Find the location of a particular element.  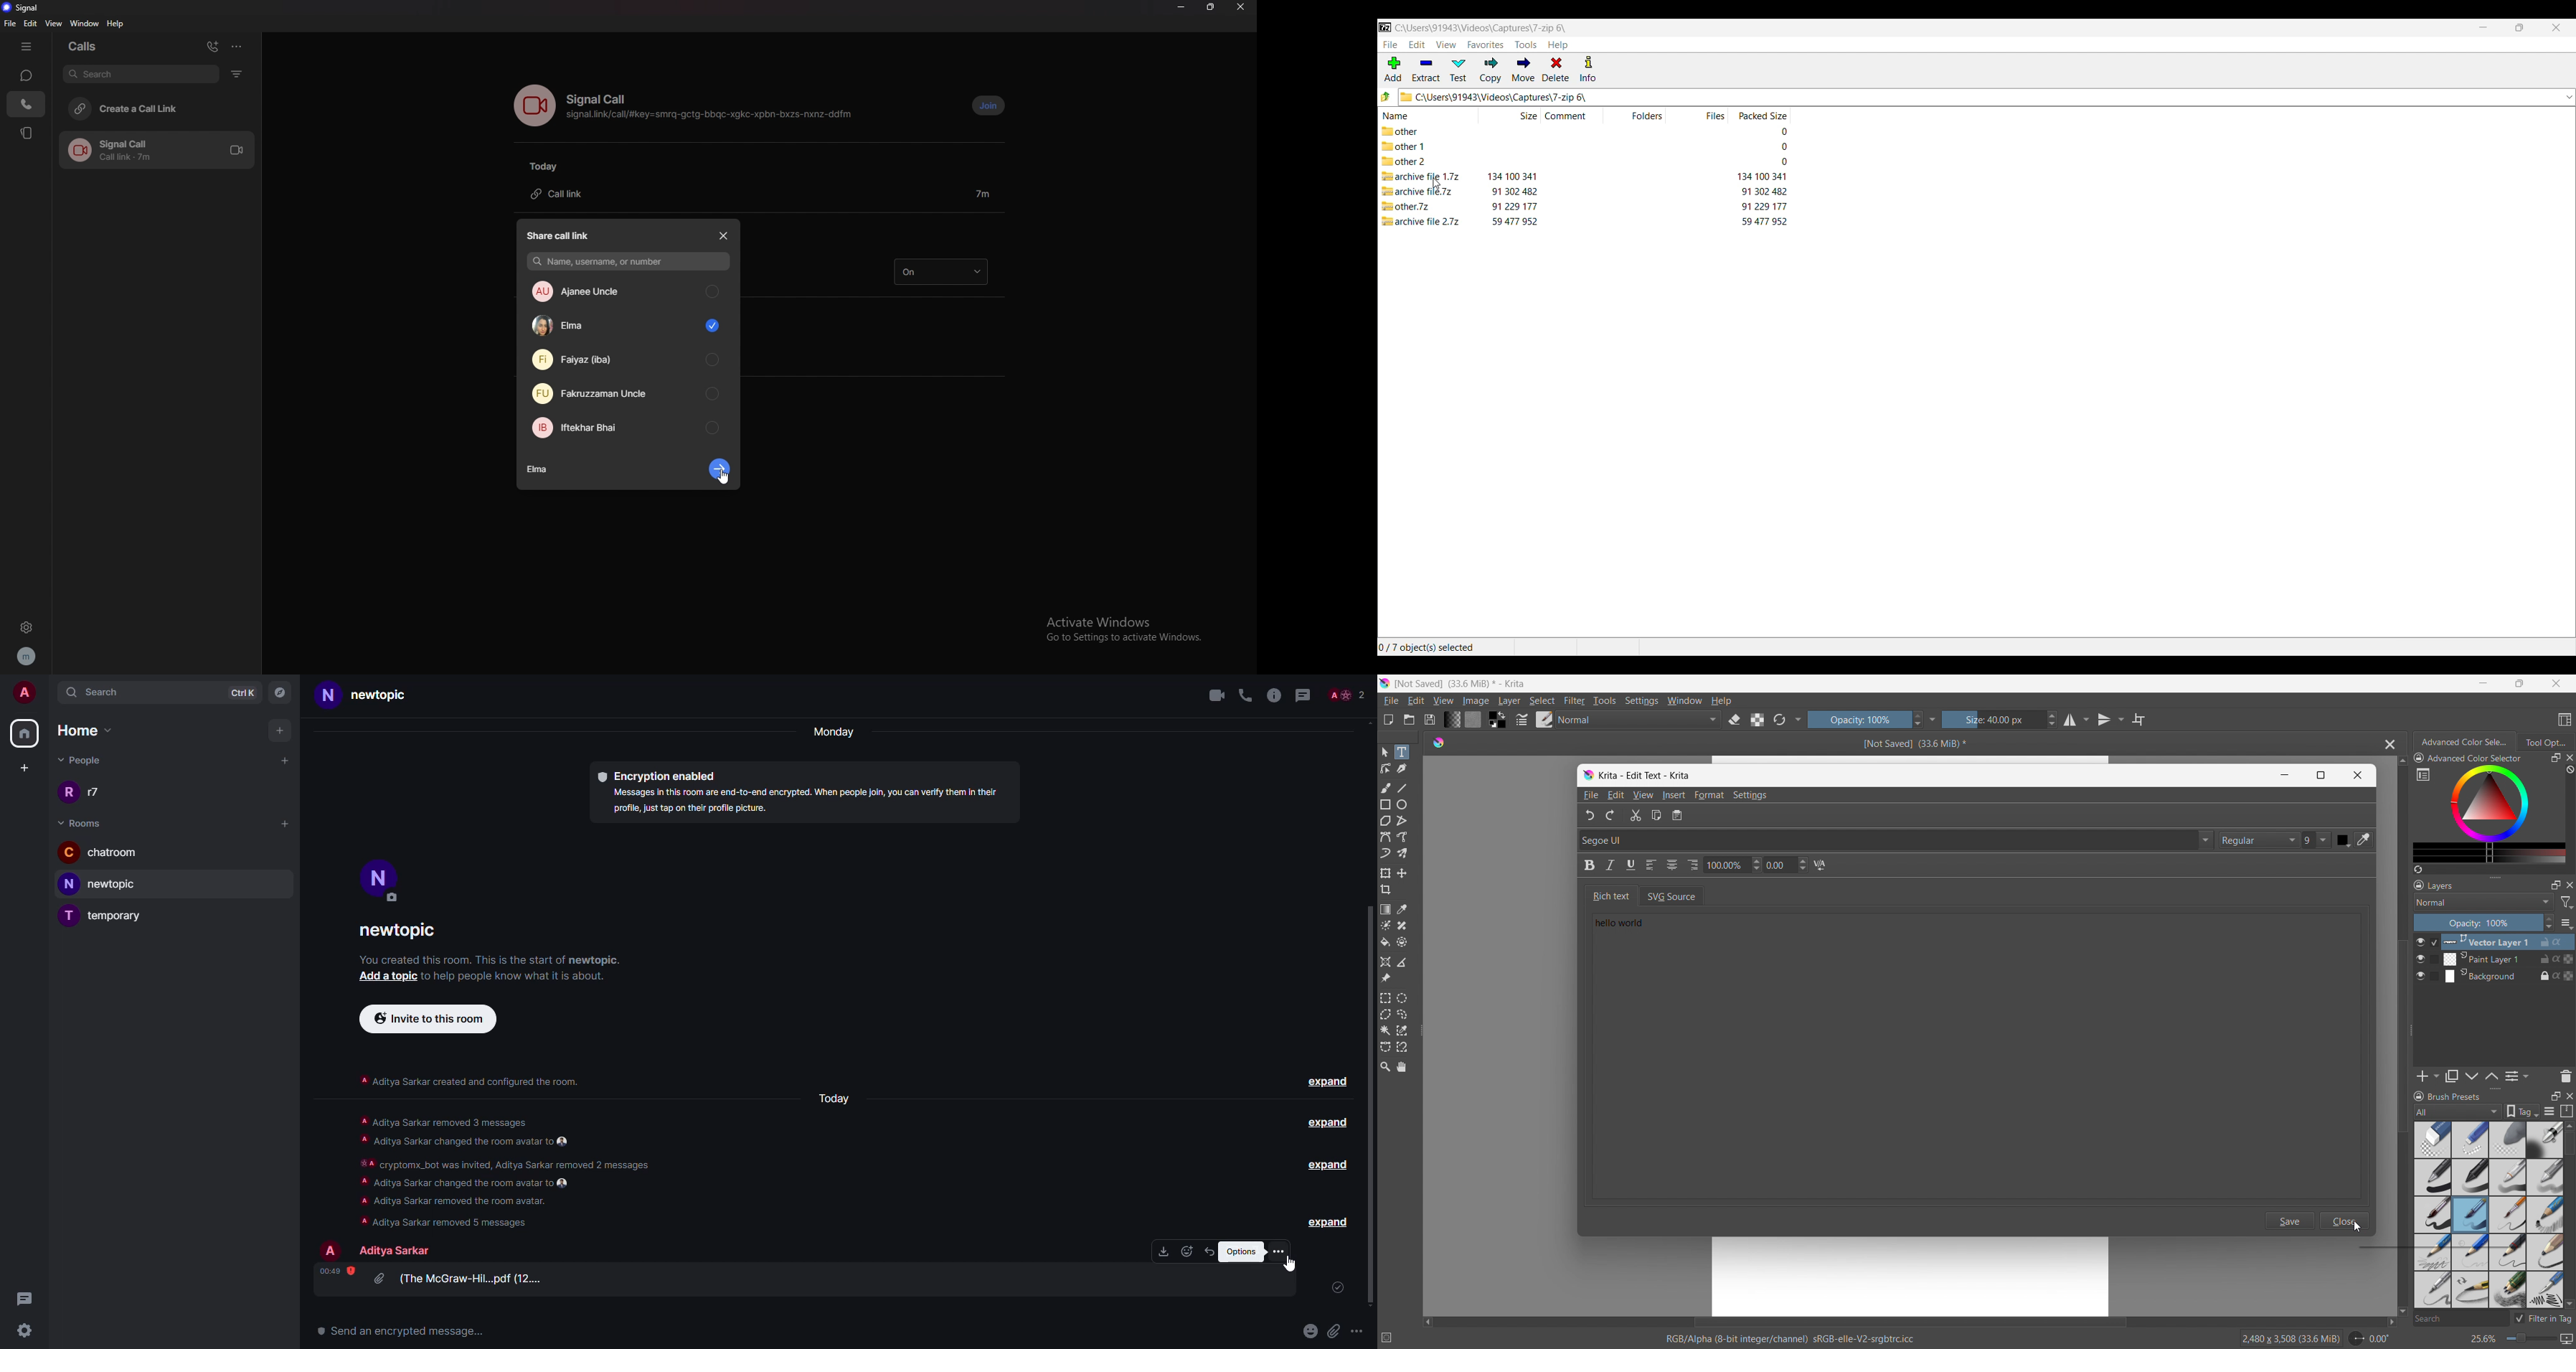

Hello world is located at coordinates (1635, 926).